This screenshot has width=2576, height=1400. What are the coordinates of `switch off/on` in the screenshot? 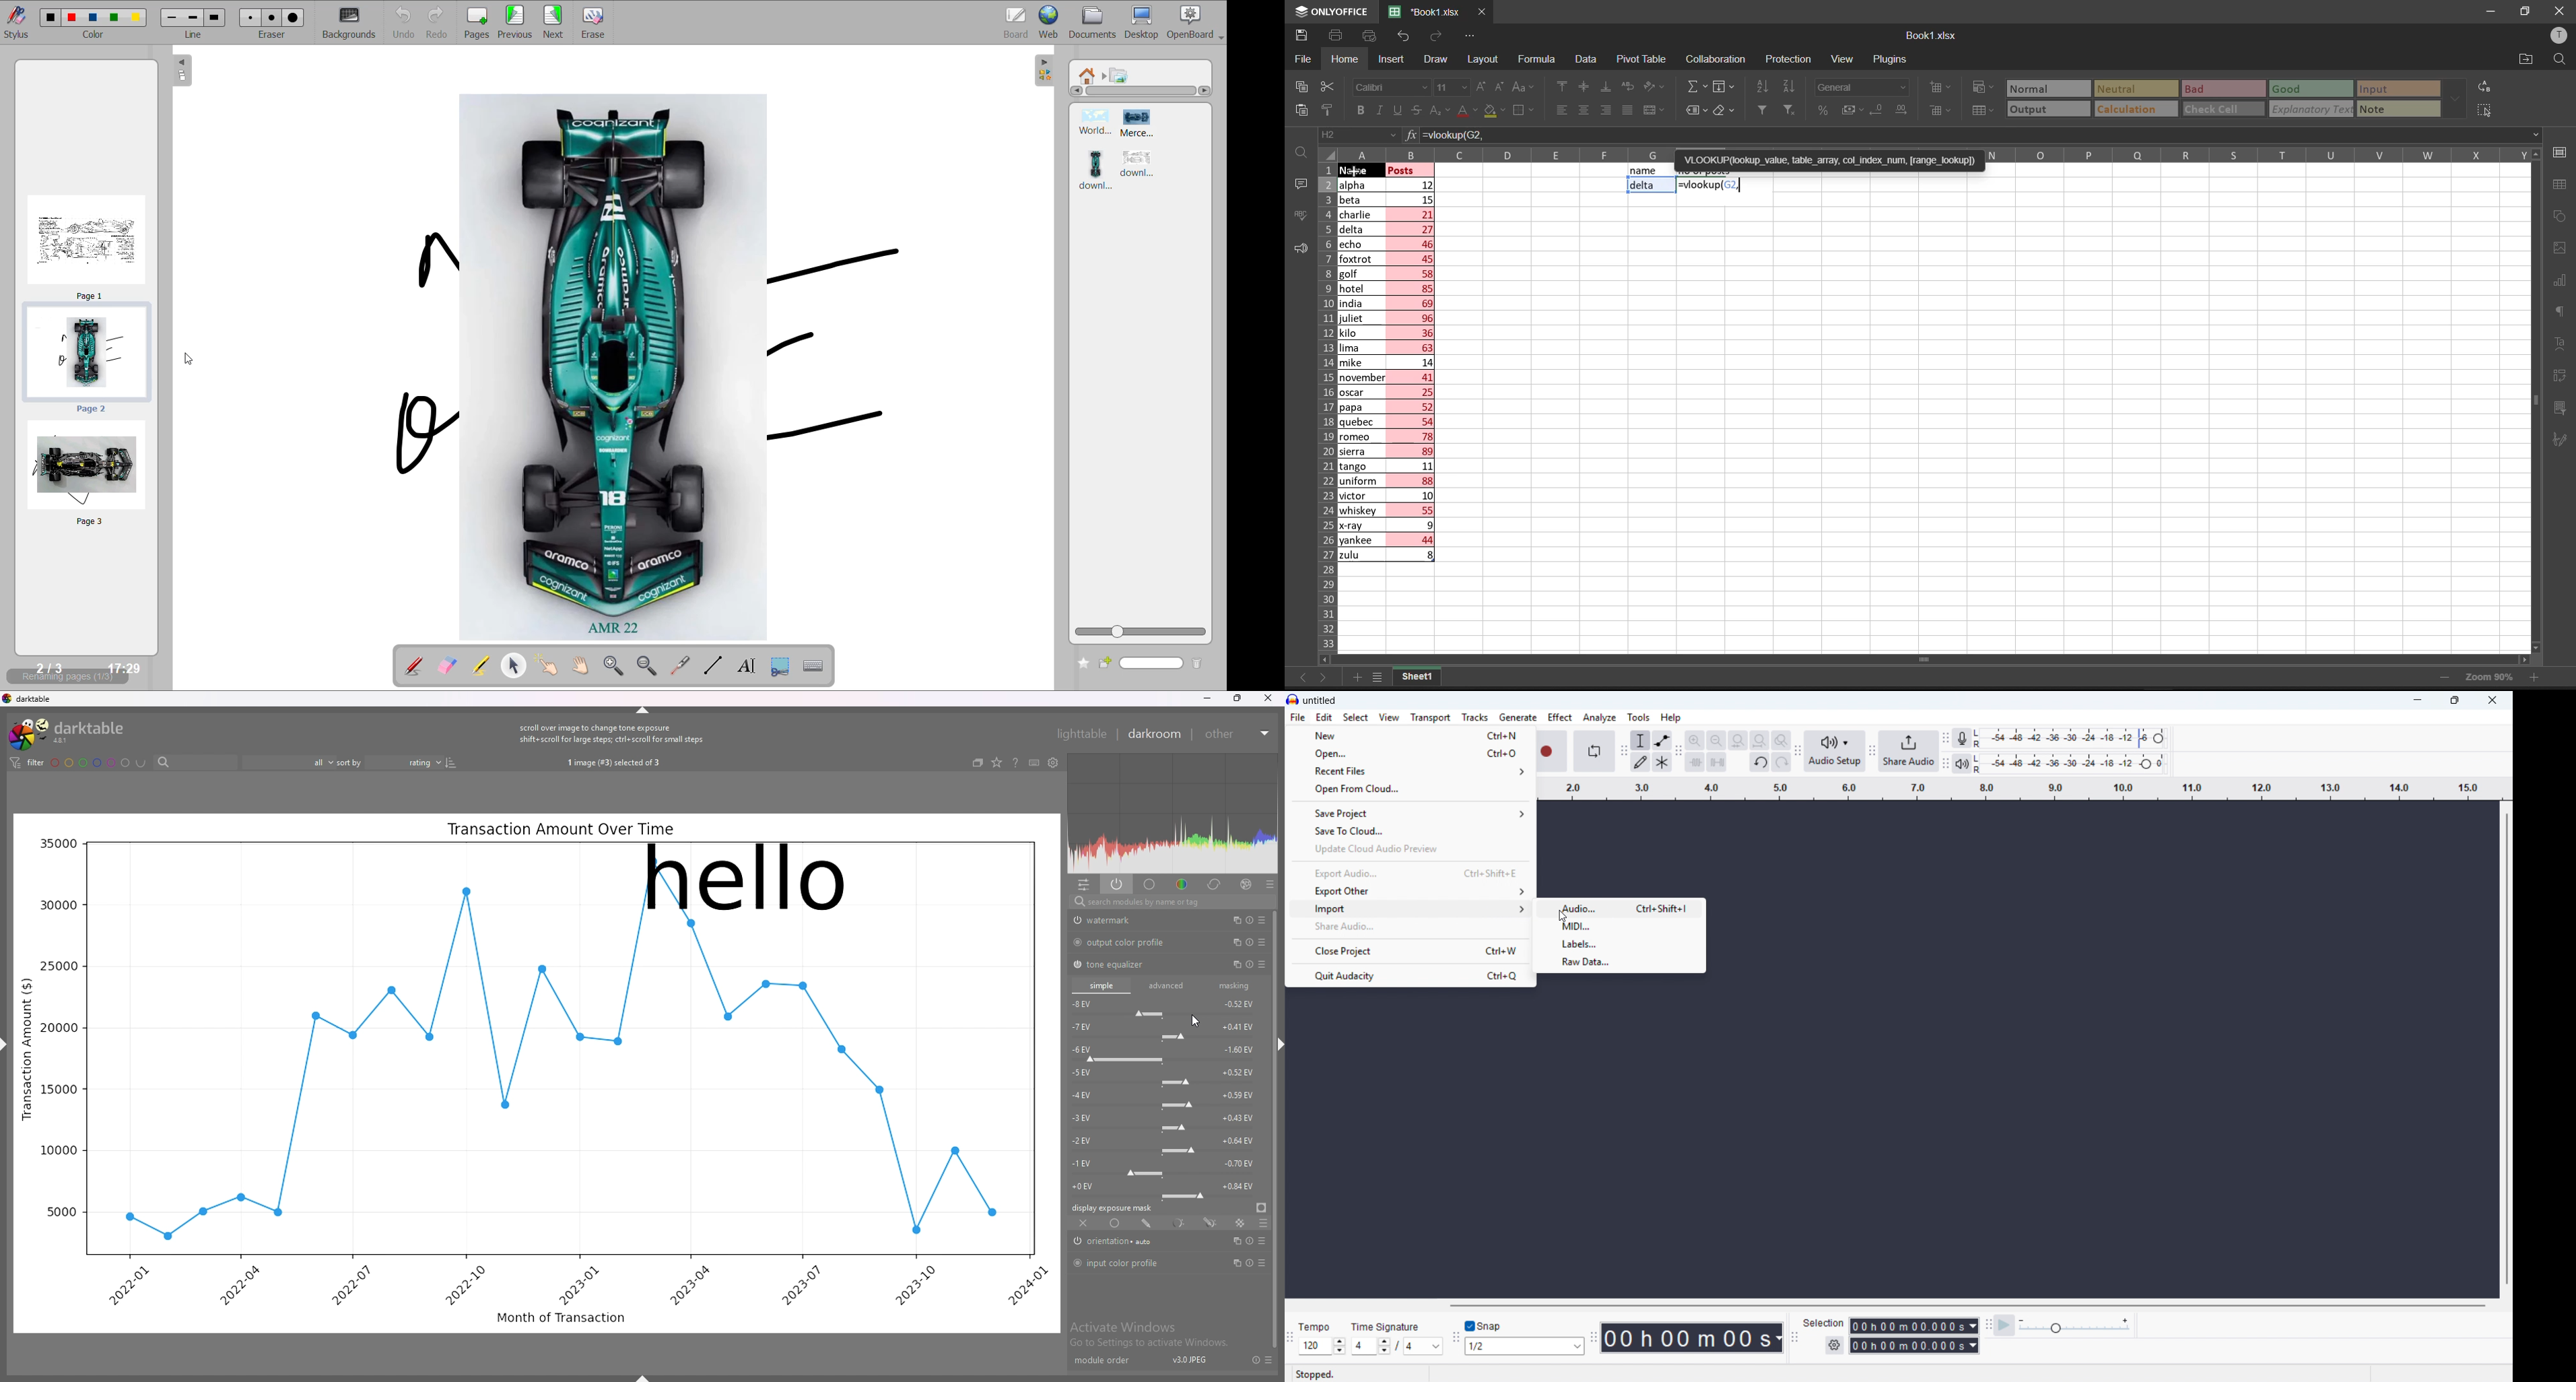 It's located at (1076, 942).